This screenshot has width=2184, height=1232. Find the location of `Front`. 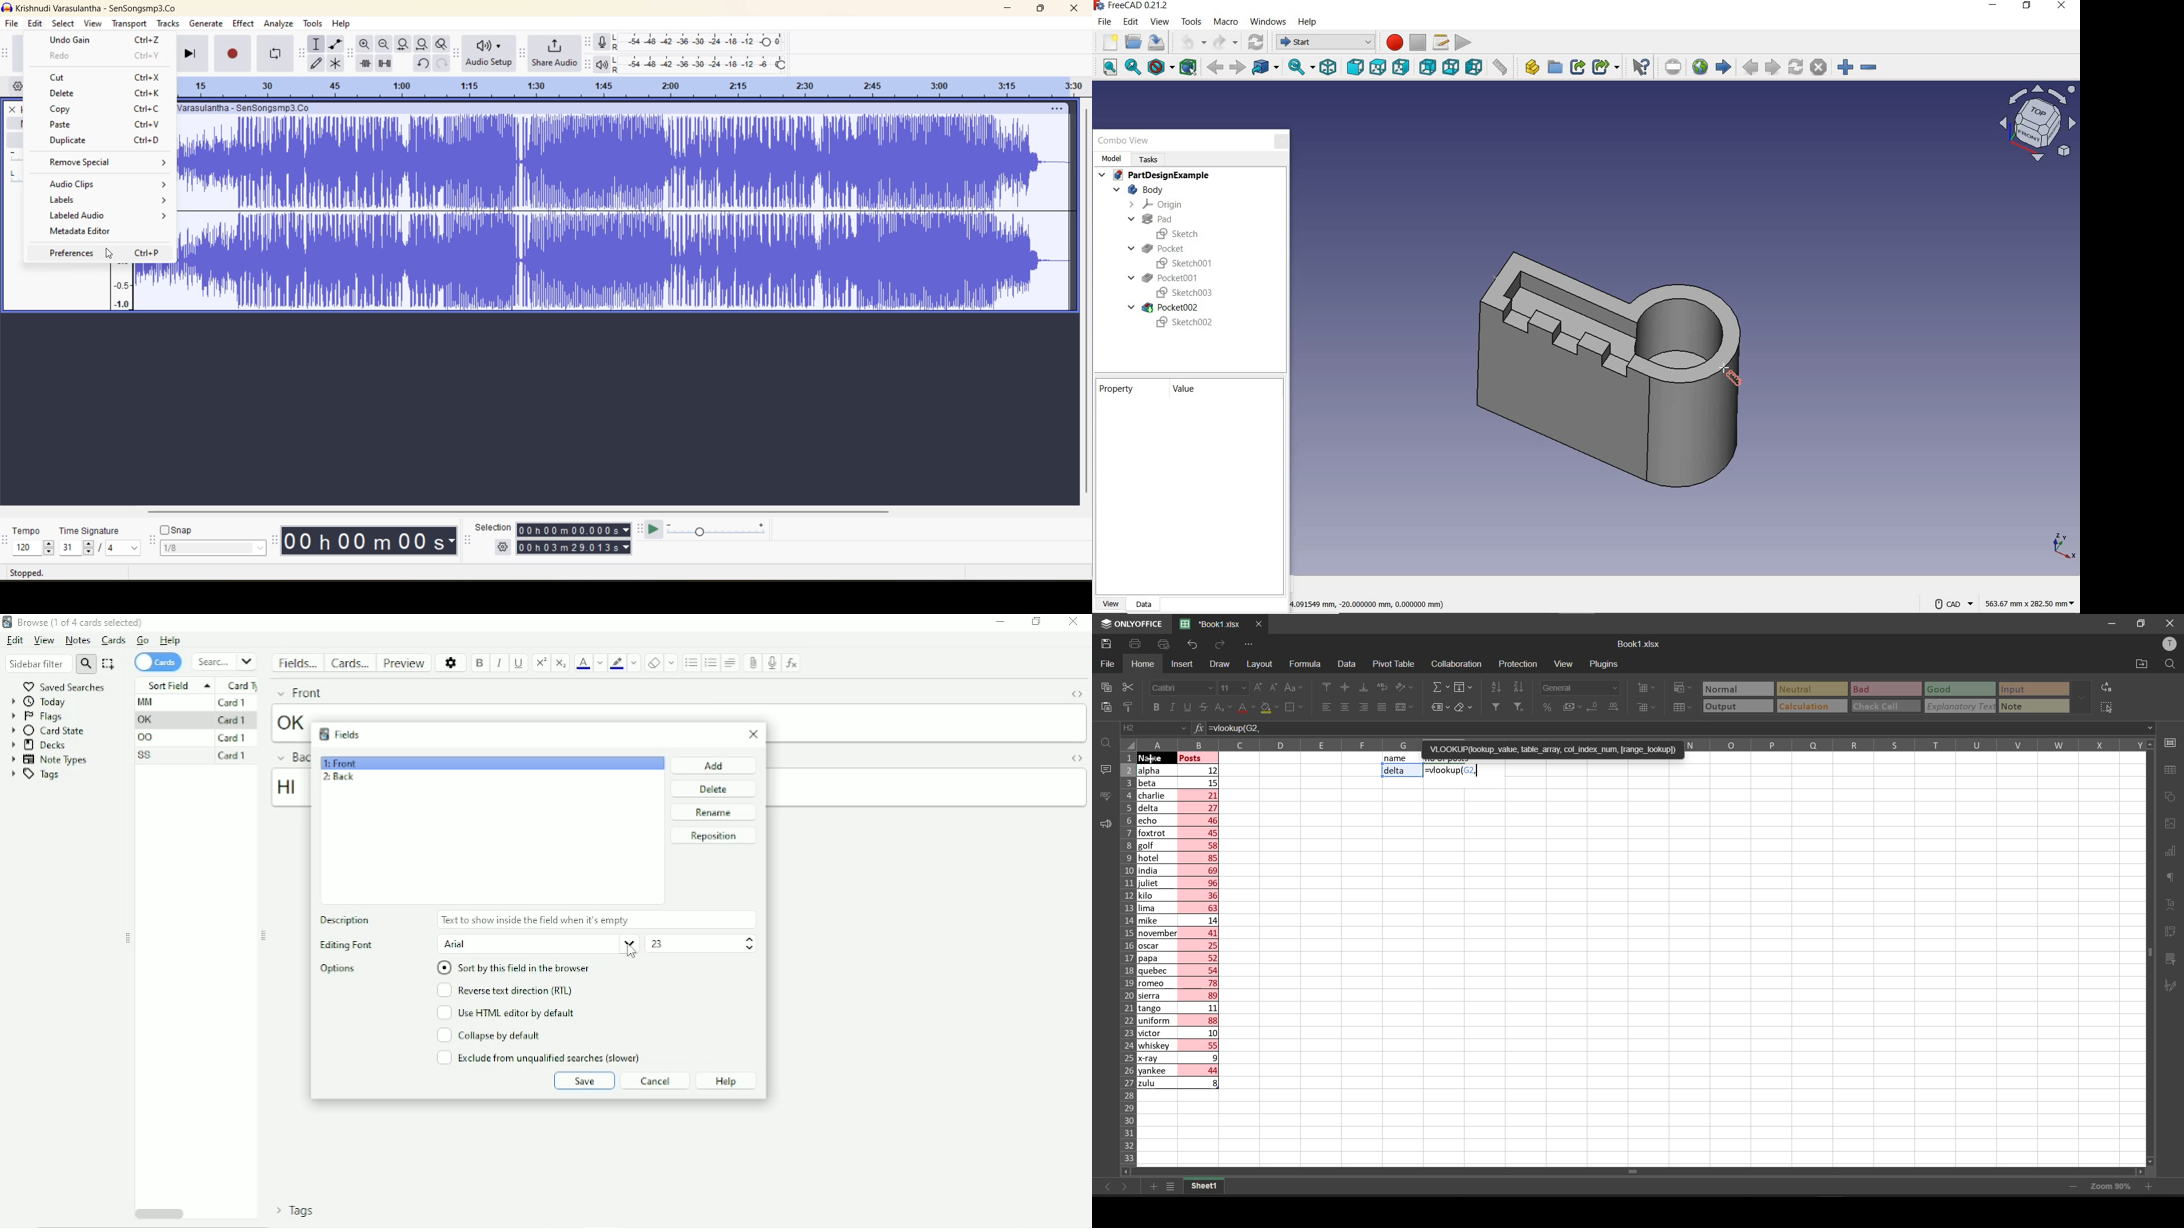

Front is located at coordinates (297, 693).